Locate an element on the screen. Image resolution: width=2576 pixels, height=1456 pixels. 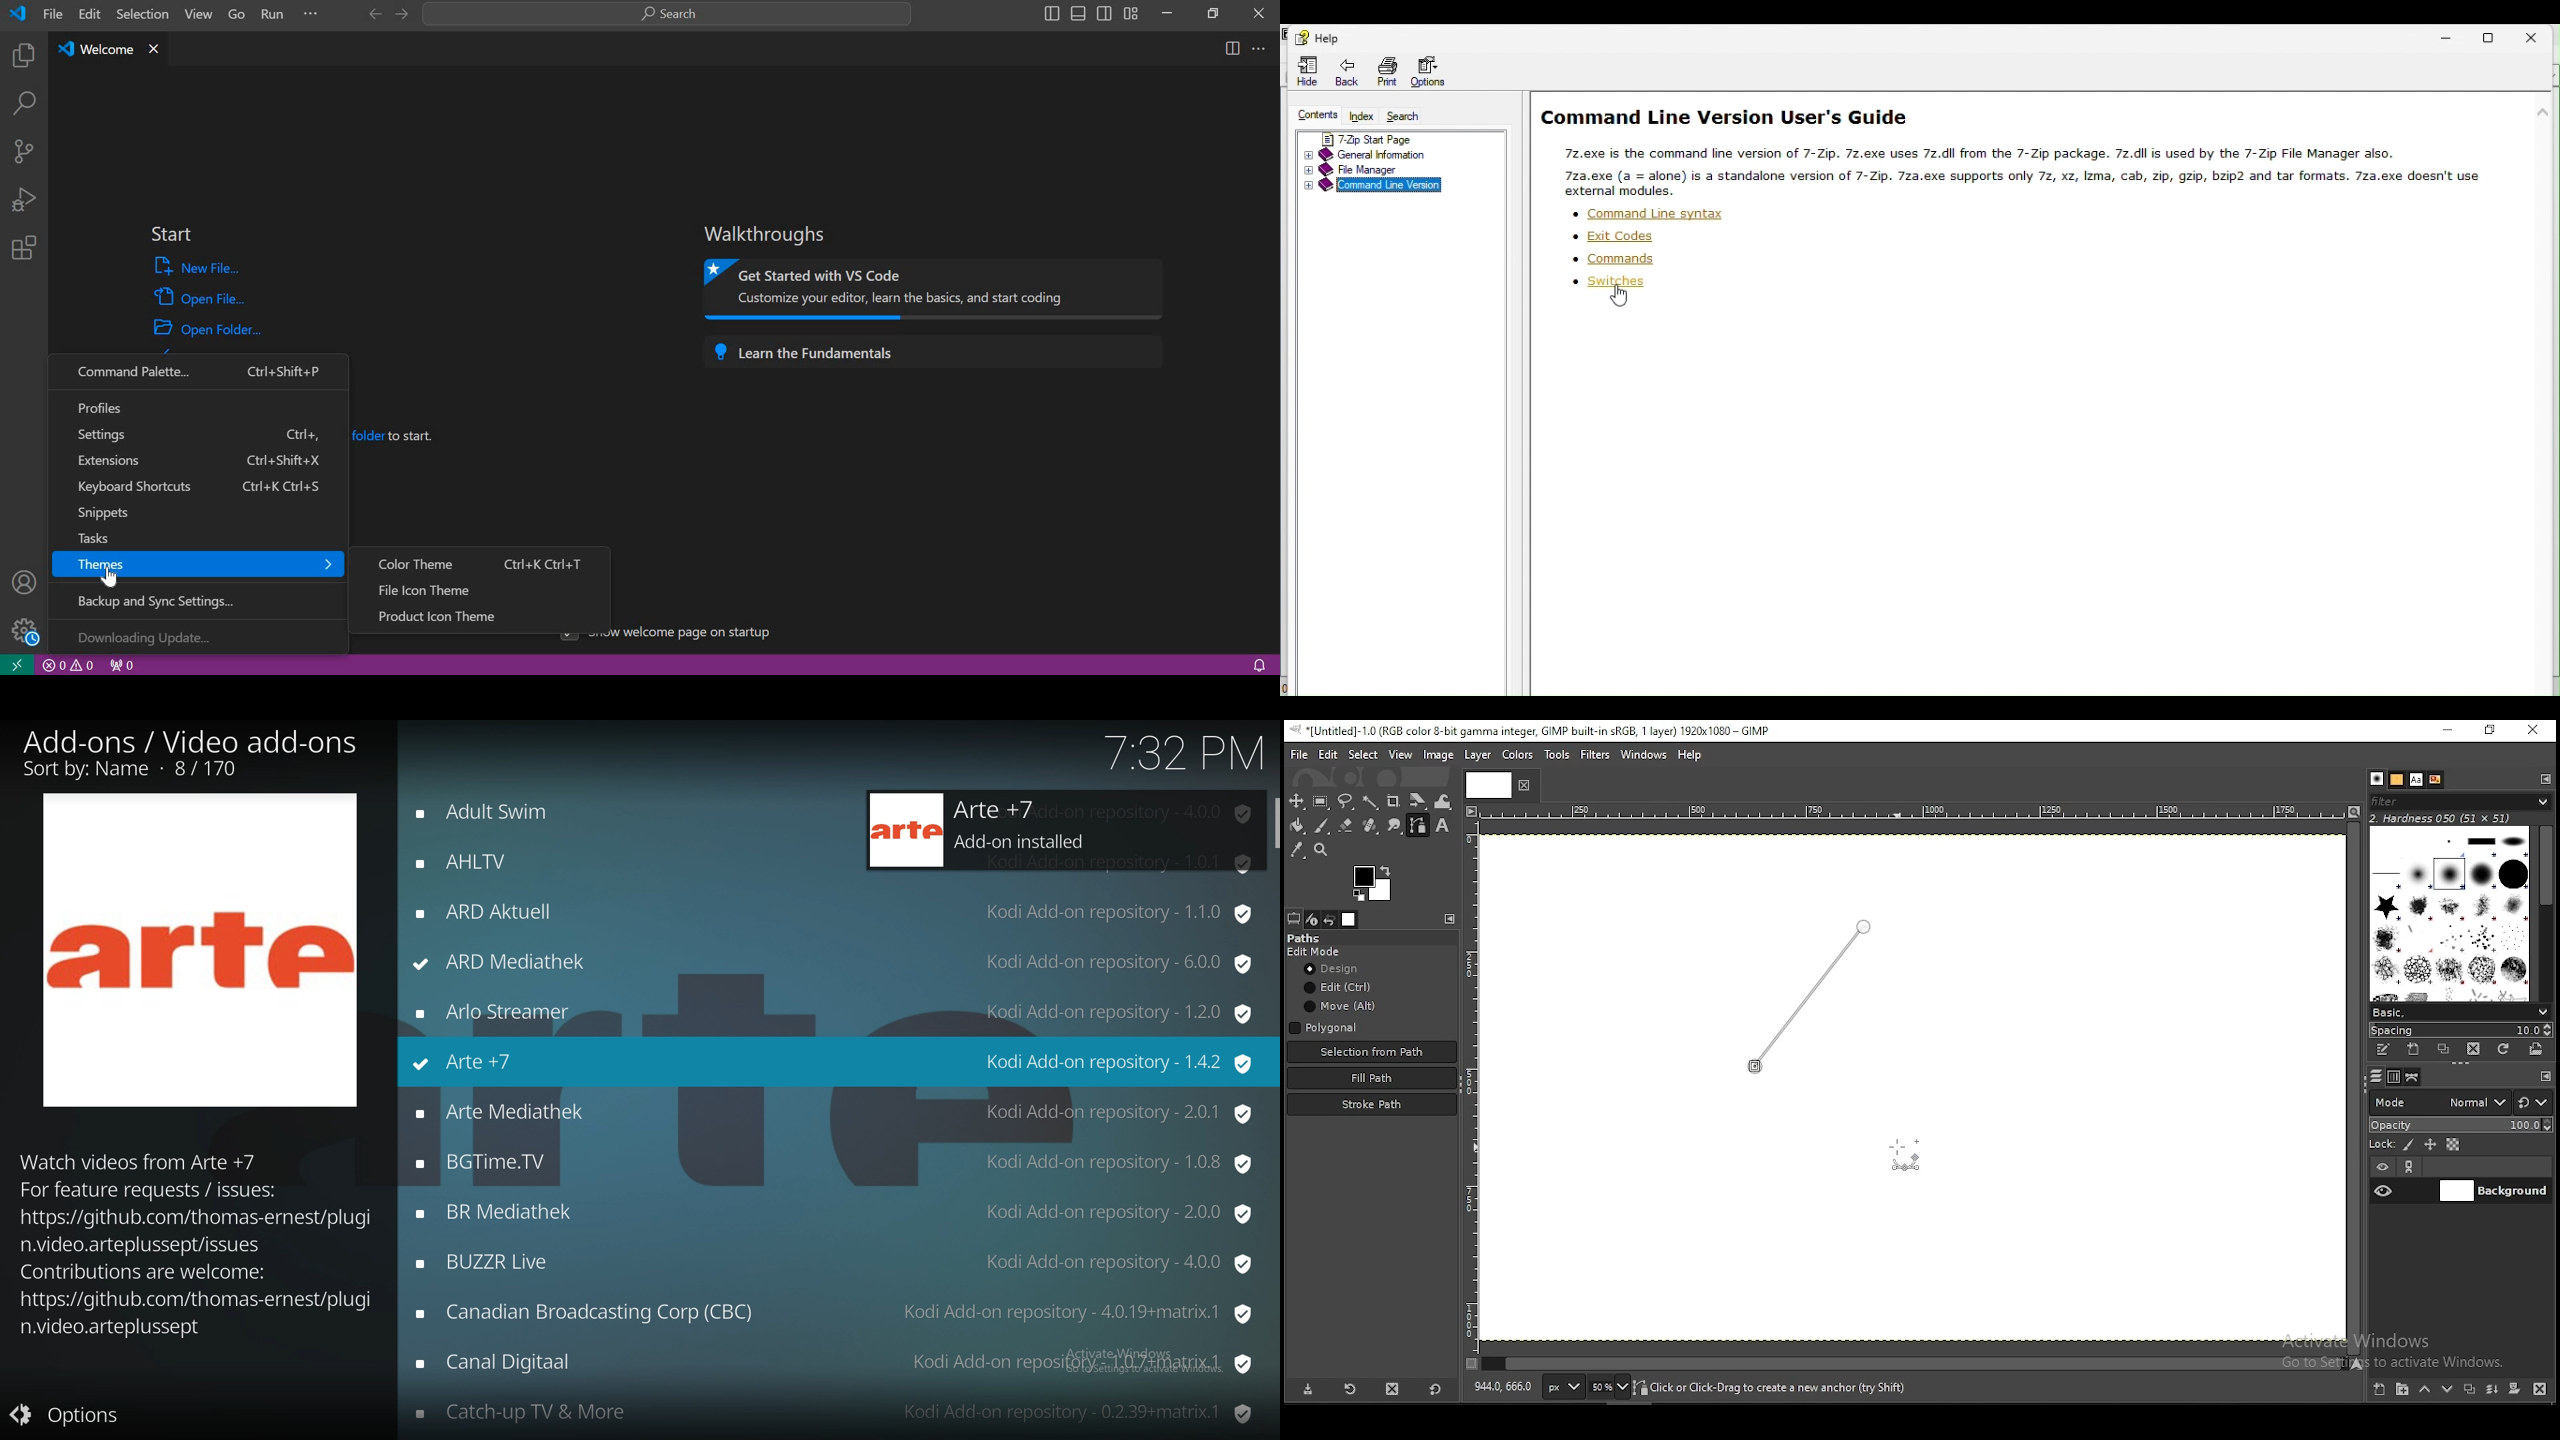
create a new layer is located at coordinates (2379, 1390).